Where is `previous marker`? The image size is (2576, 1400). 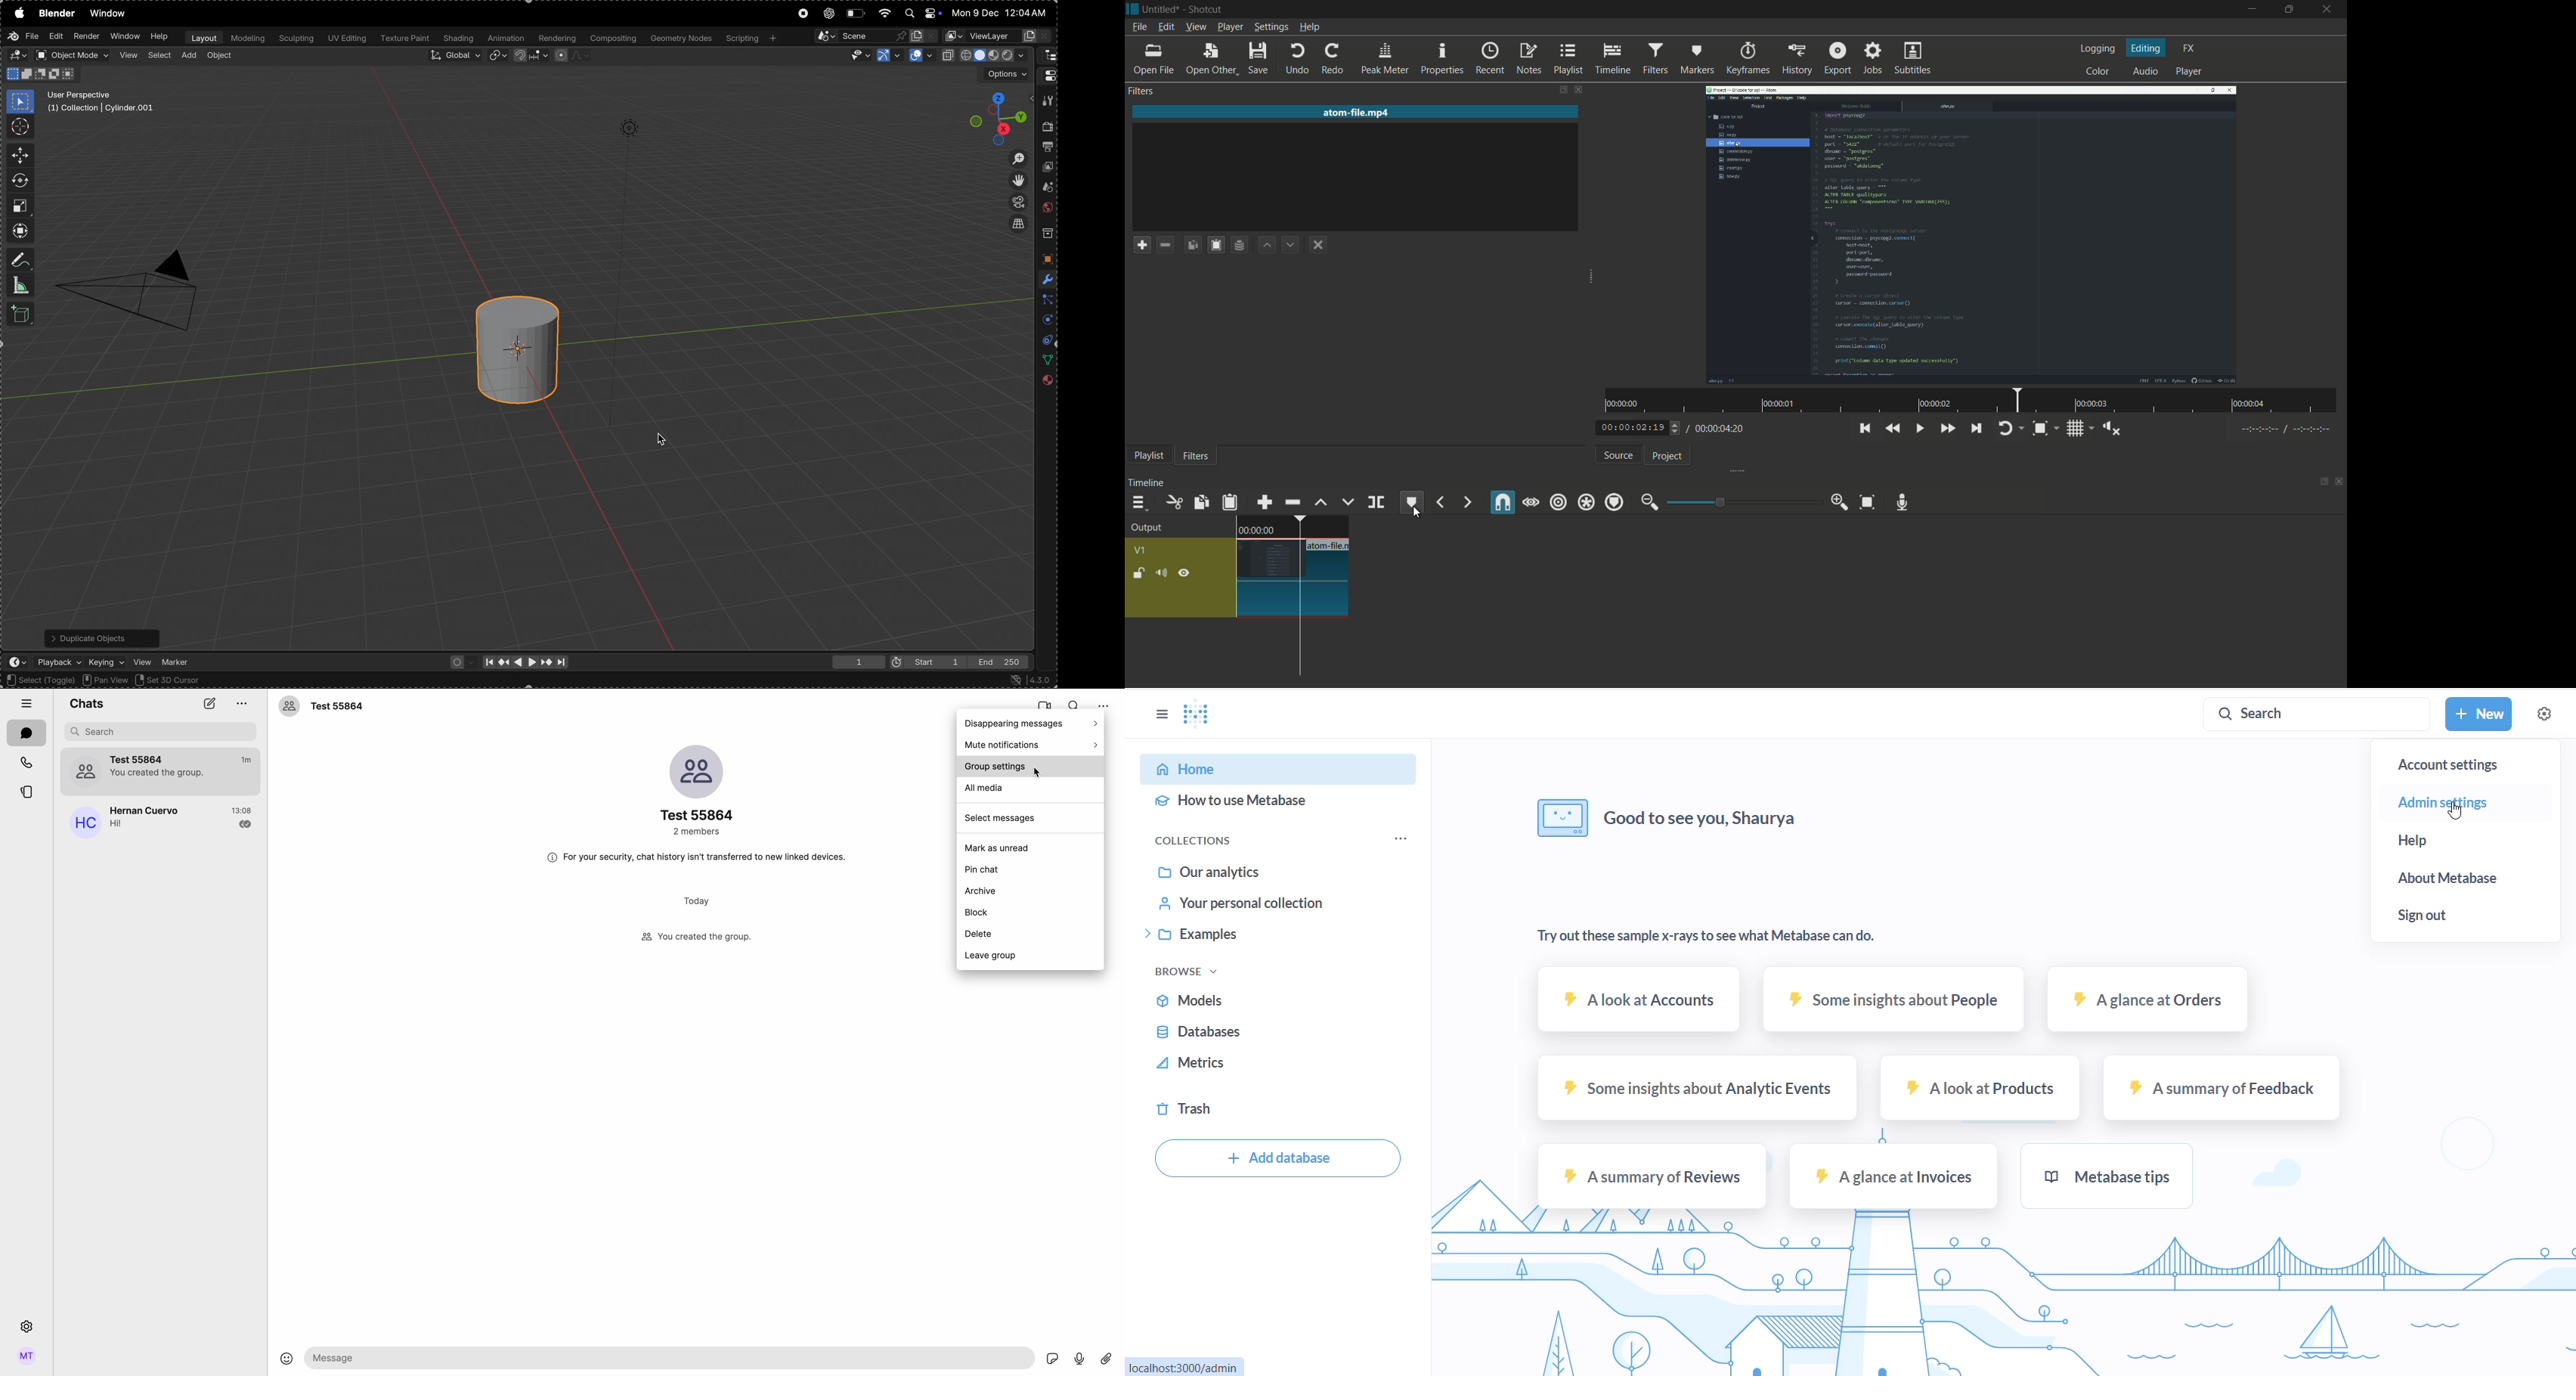 previous marker is located at coordinates (1439, 503).